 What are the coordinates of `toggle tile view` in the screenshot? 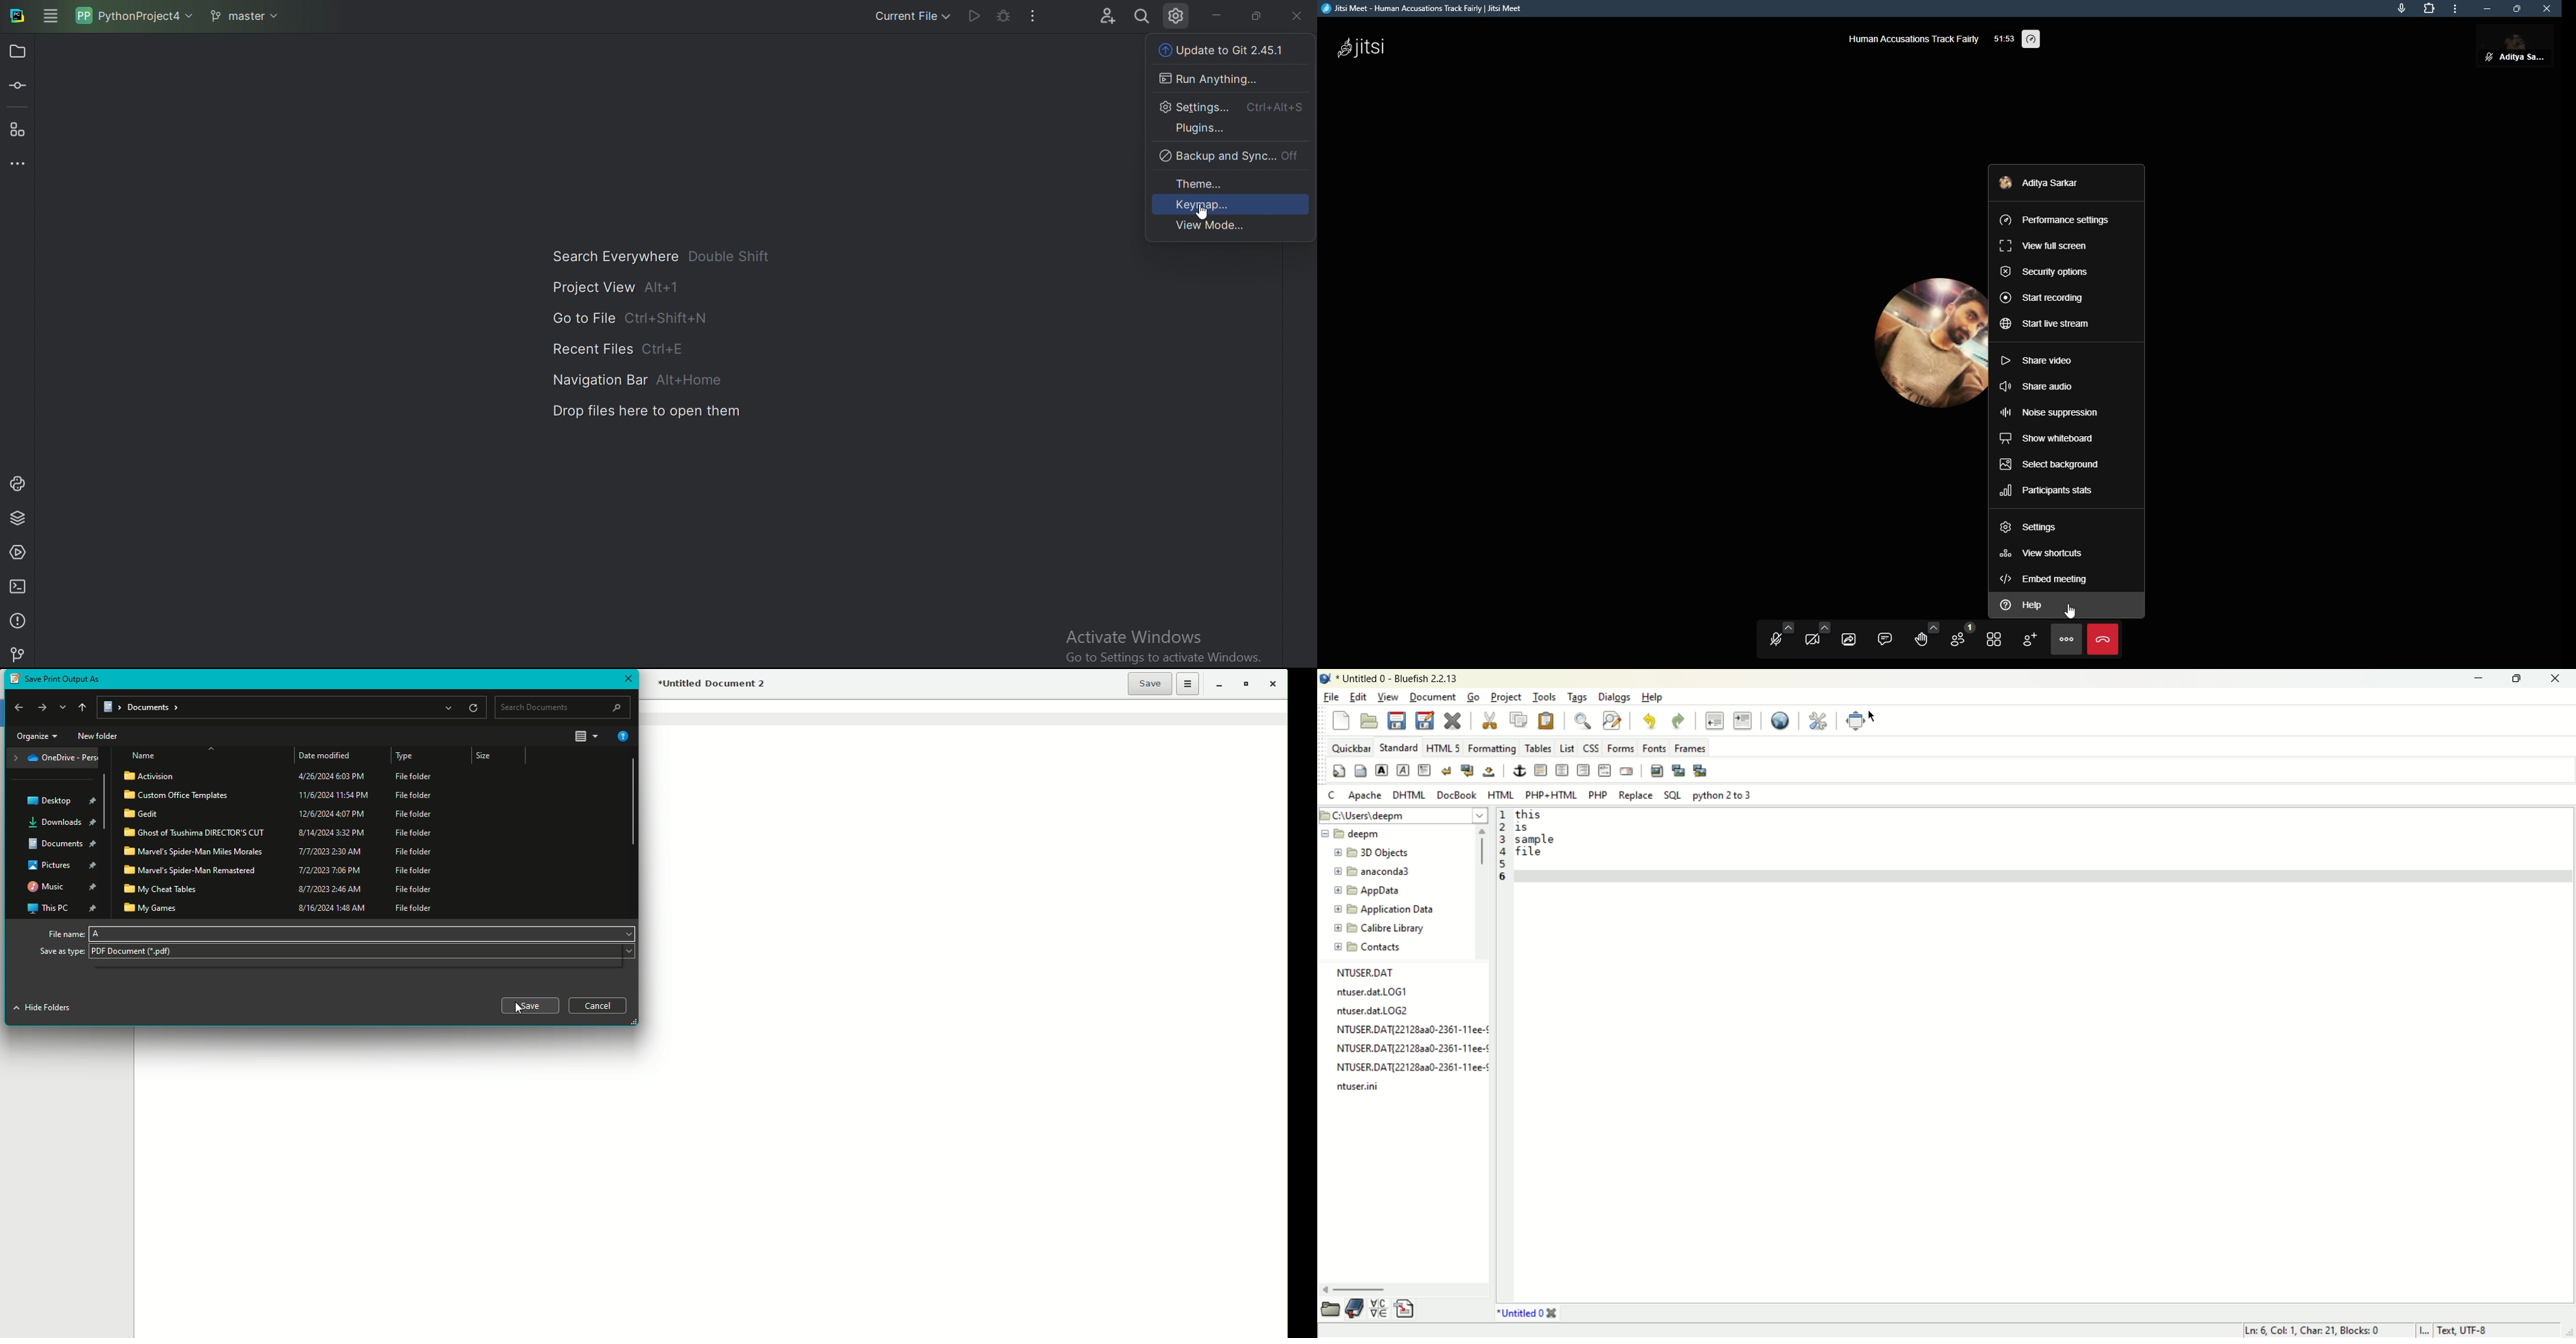 It's located at (1994, 639).